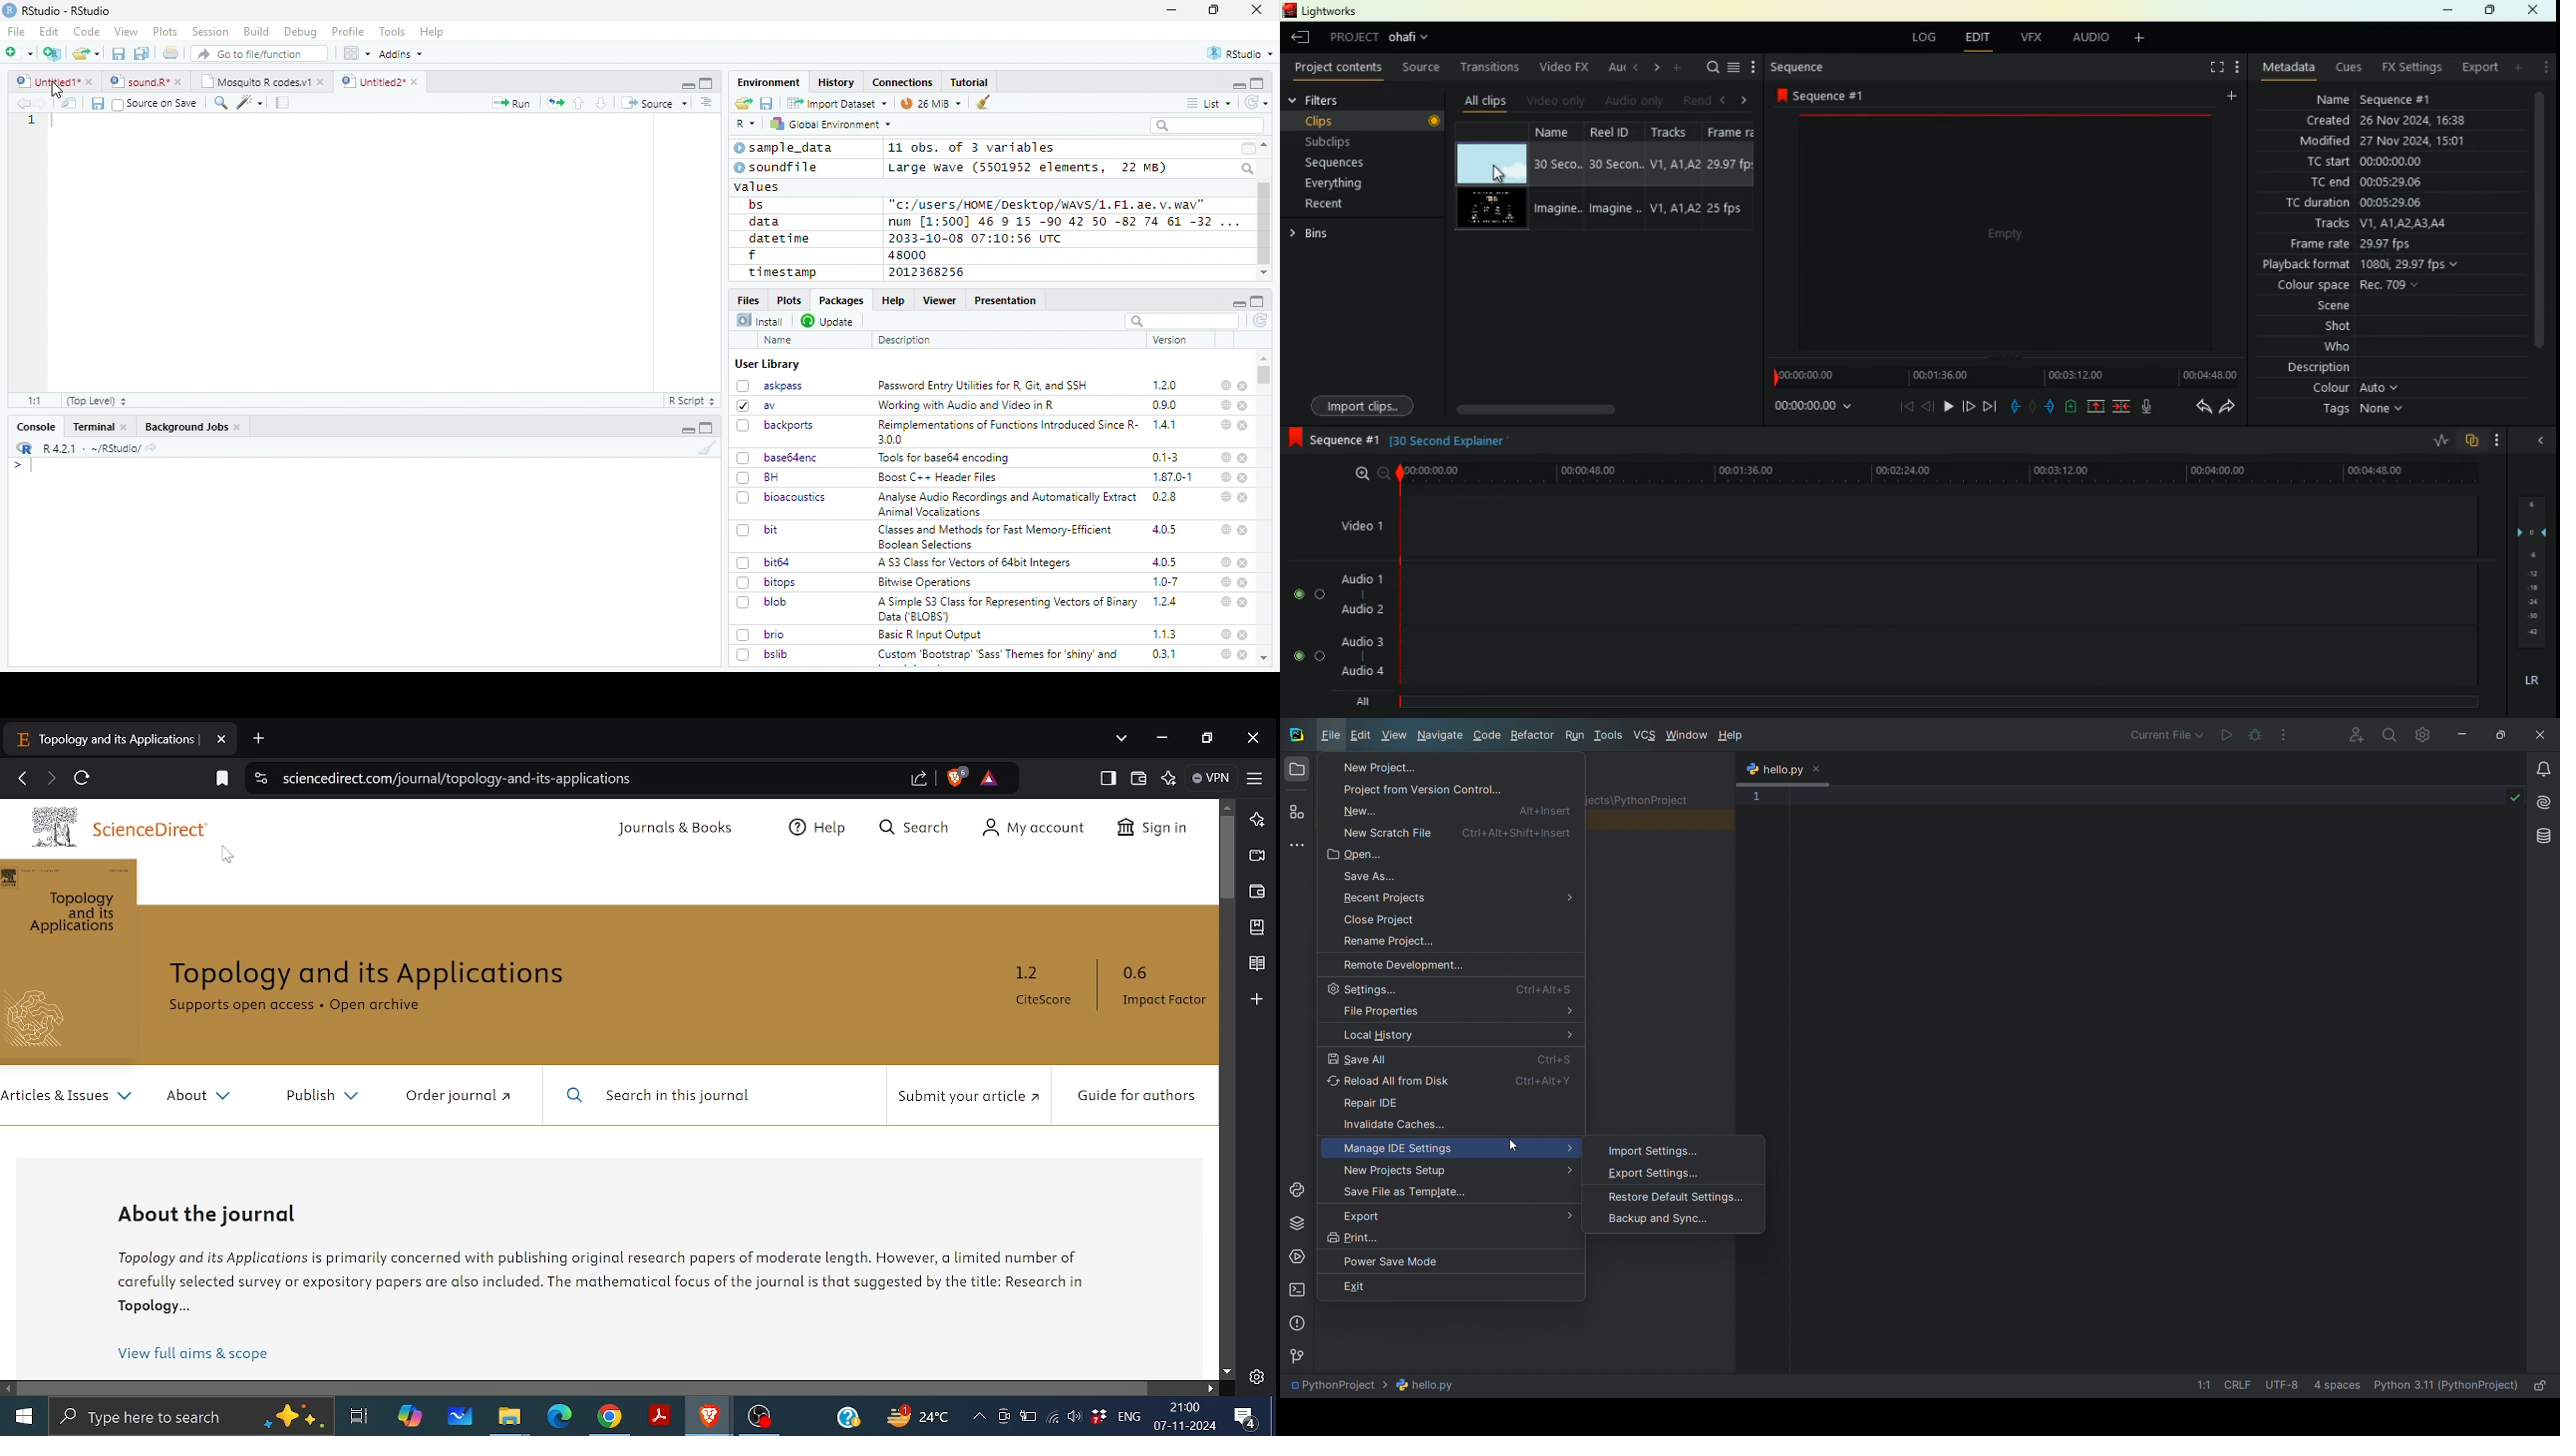  I want to click on backports, so click(778, 426).